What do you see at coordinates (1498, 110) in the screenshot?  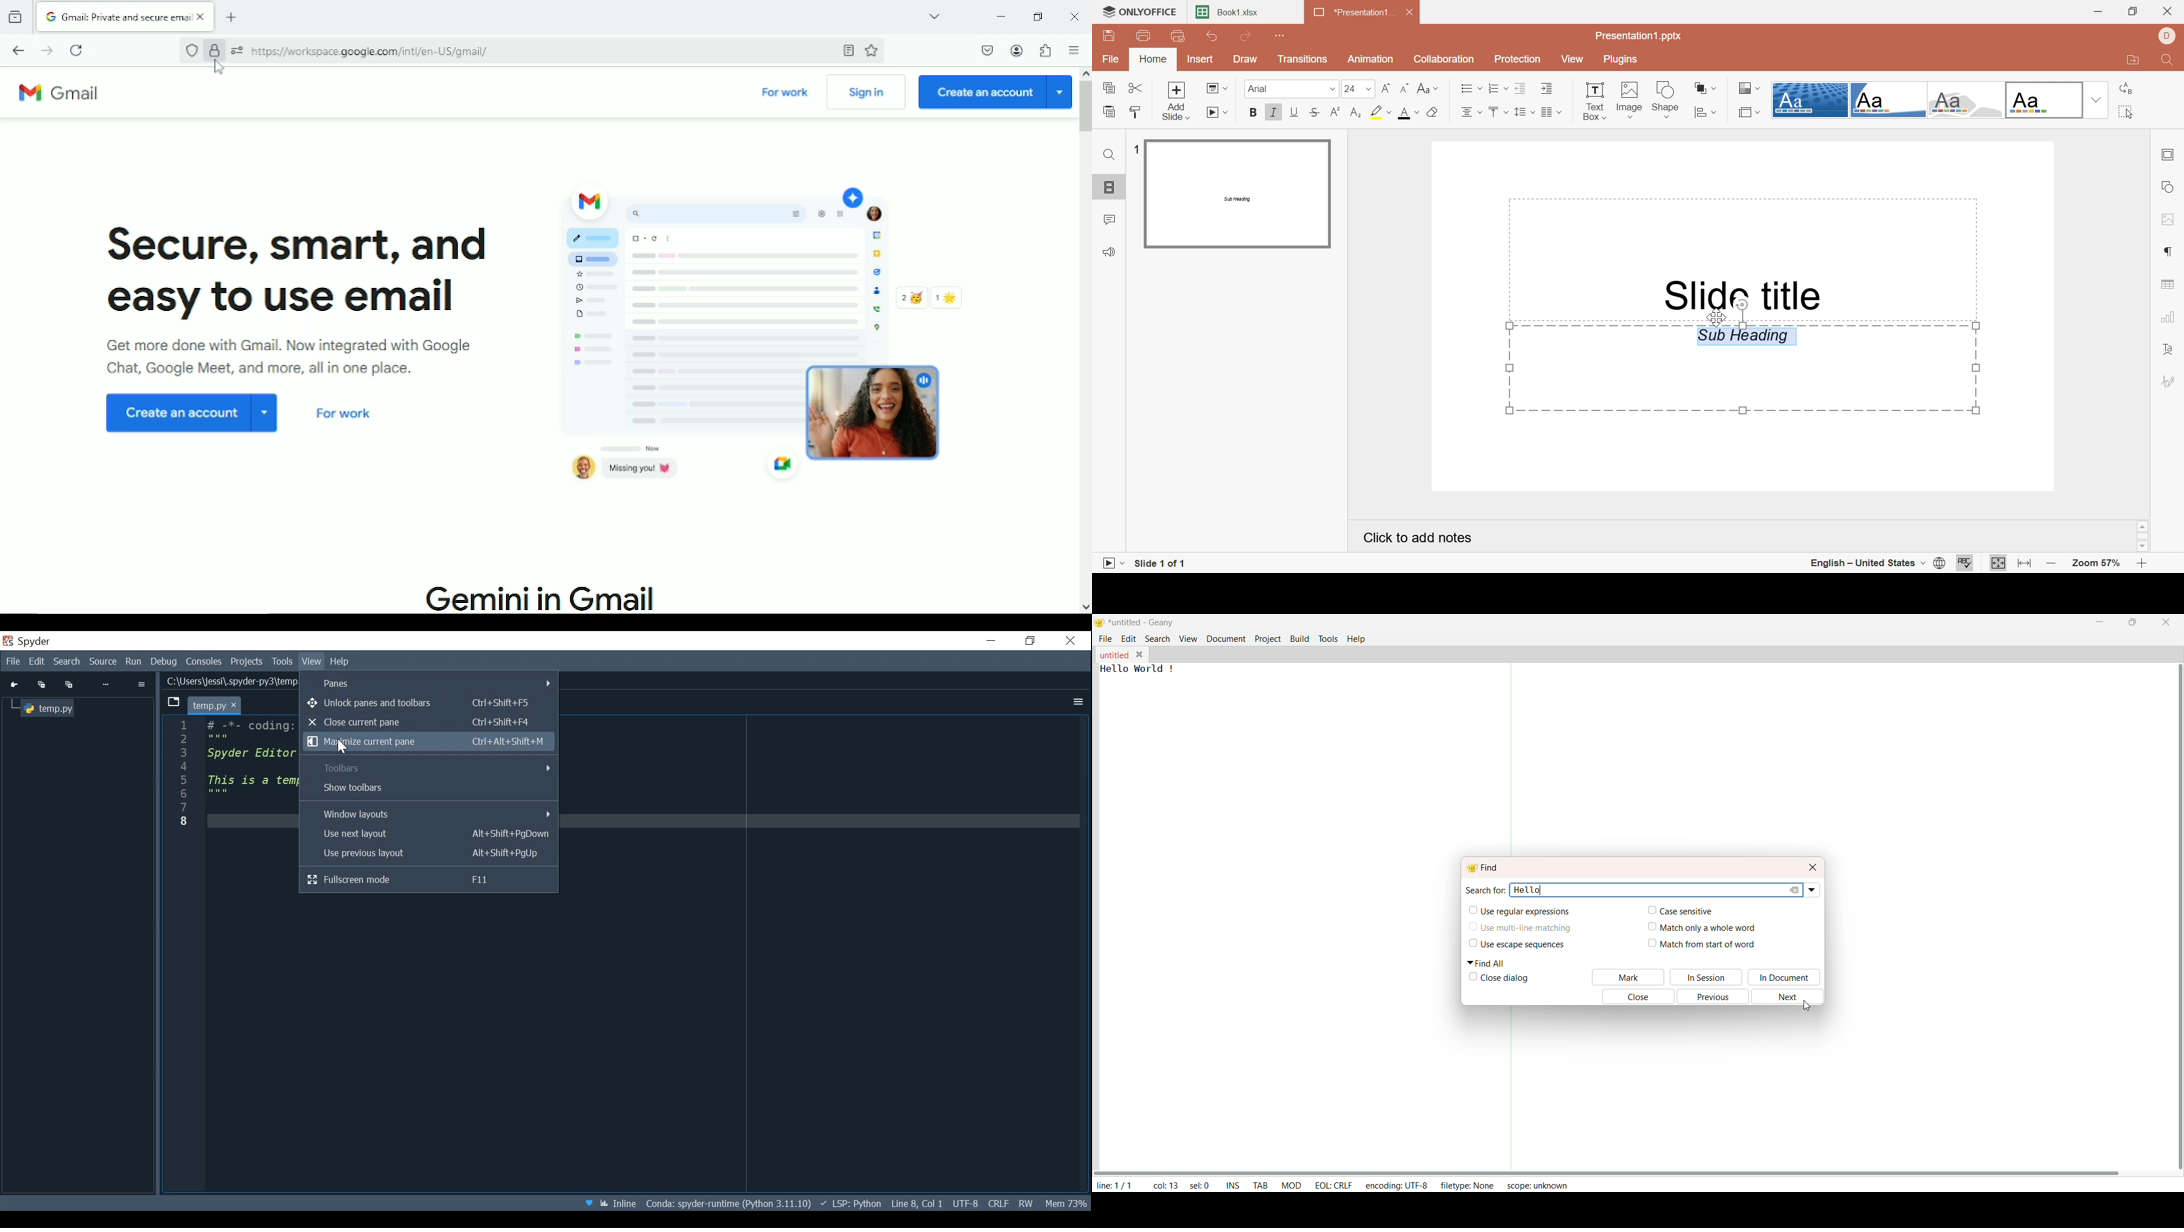 I see `Align top` at bounding box center [1498, 110].